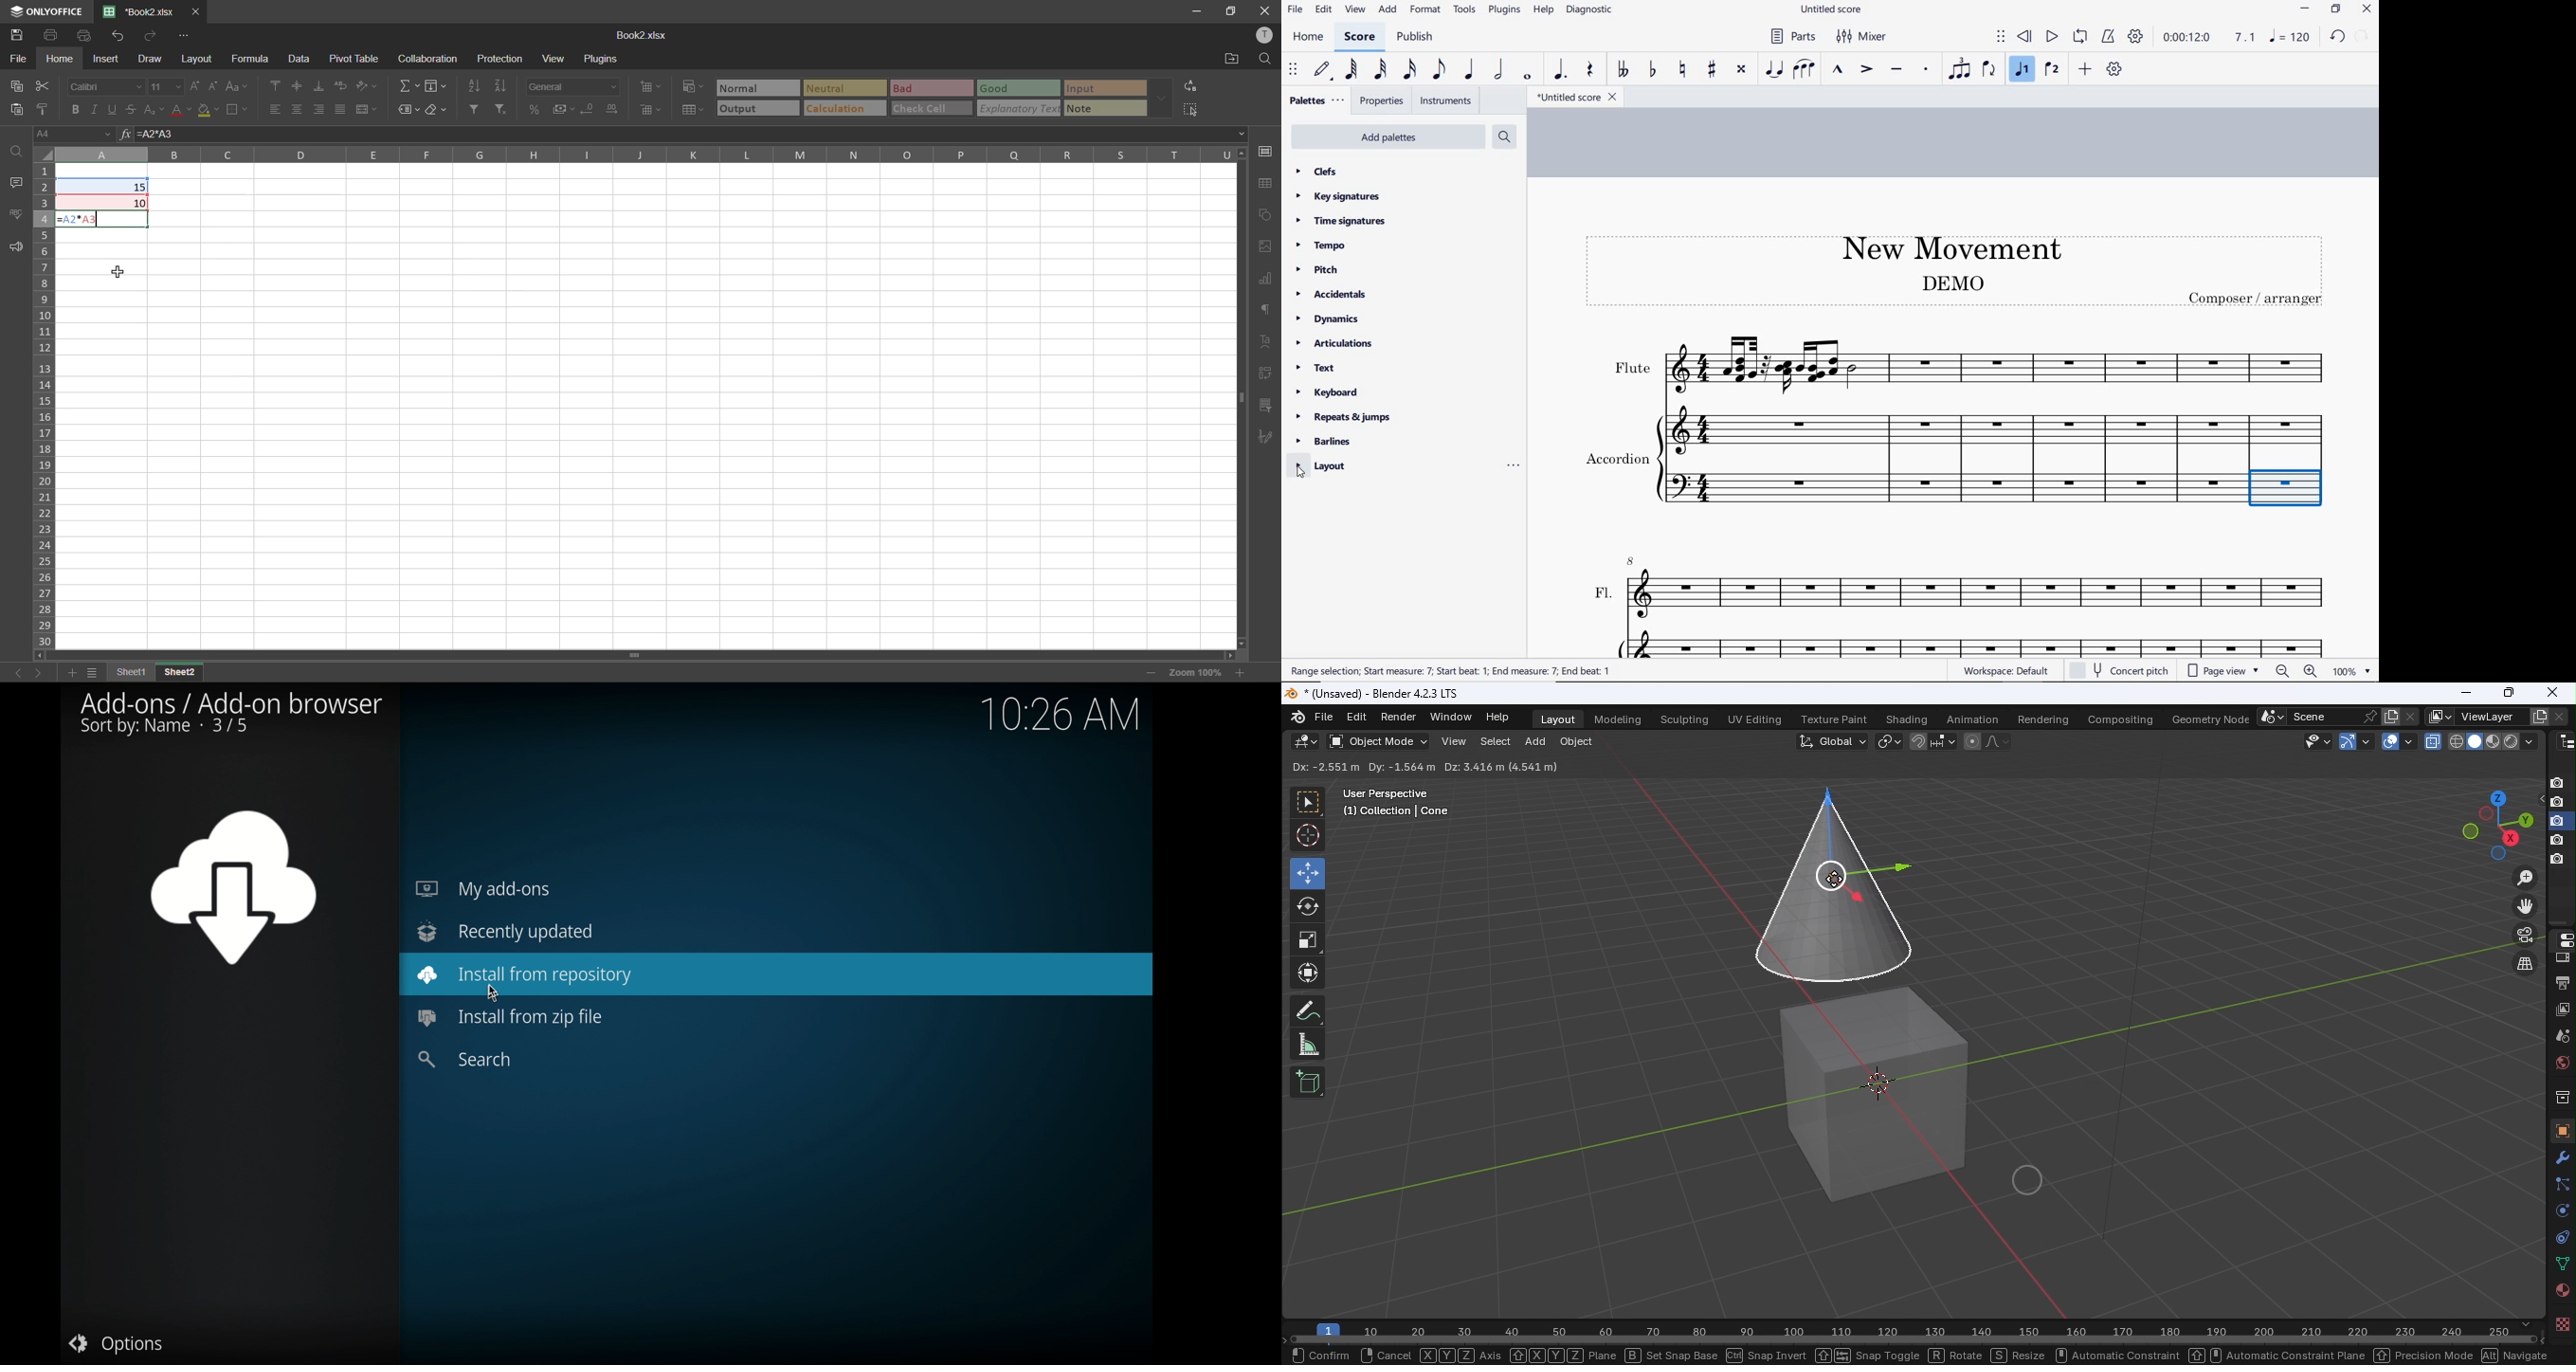 This screenshot has width=2576, height=1372. Describe the element at coordinates (1265, 279) in the screenshot. I see `charts` at that location.